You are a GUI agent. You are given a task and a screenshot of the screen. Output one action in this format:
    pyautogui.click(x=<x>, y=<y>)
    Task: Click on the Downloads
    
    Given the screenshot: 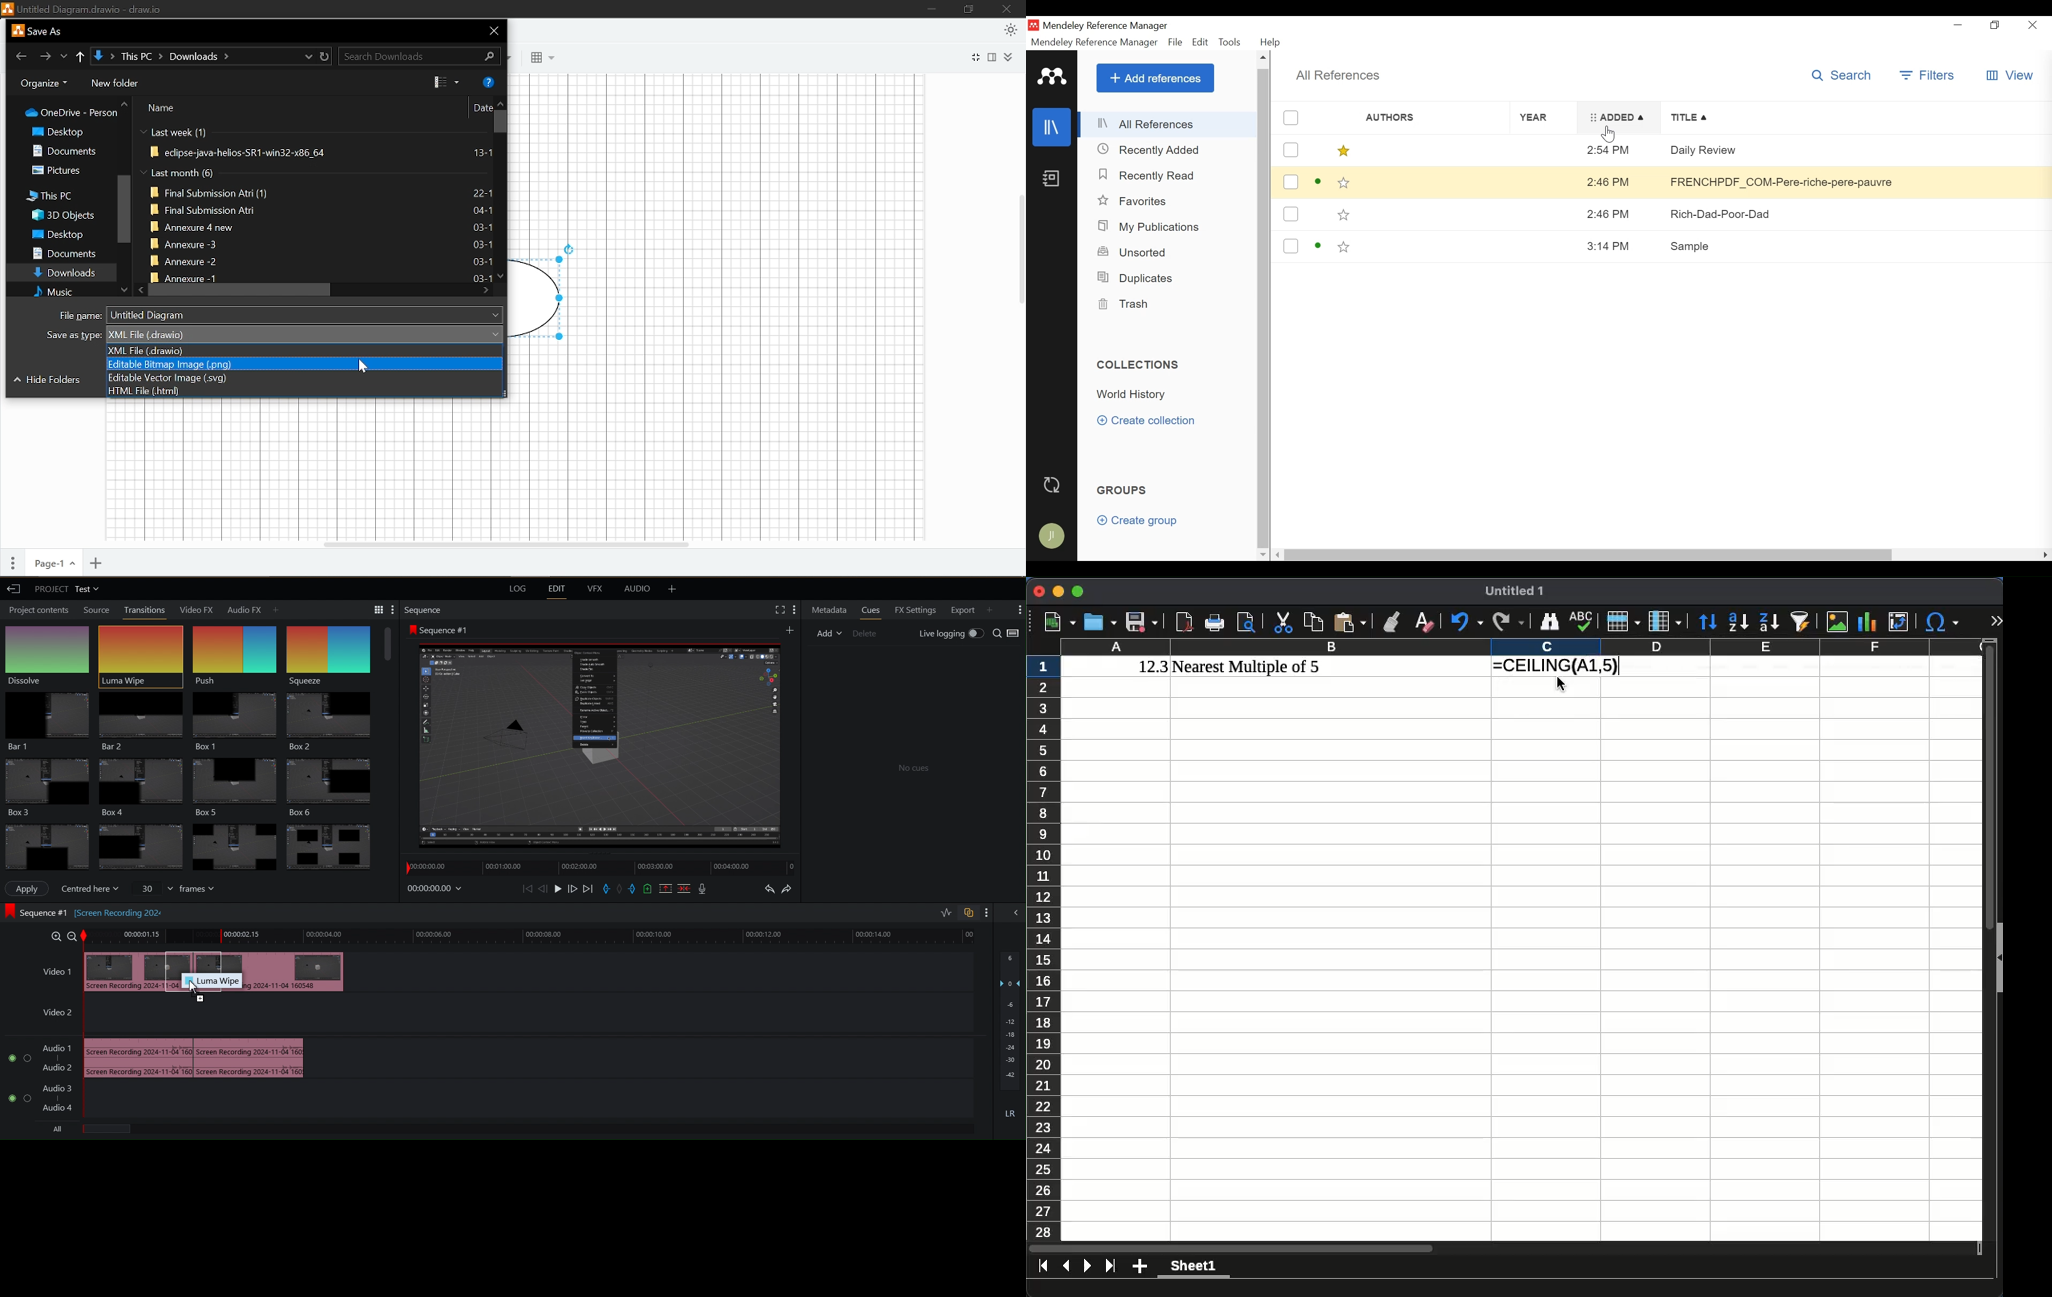 What is the action you would take?
    pyautogui.click(x=64, y=273)
    